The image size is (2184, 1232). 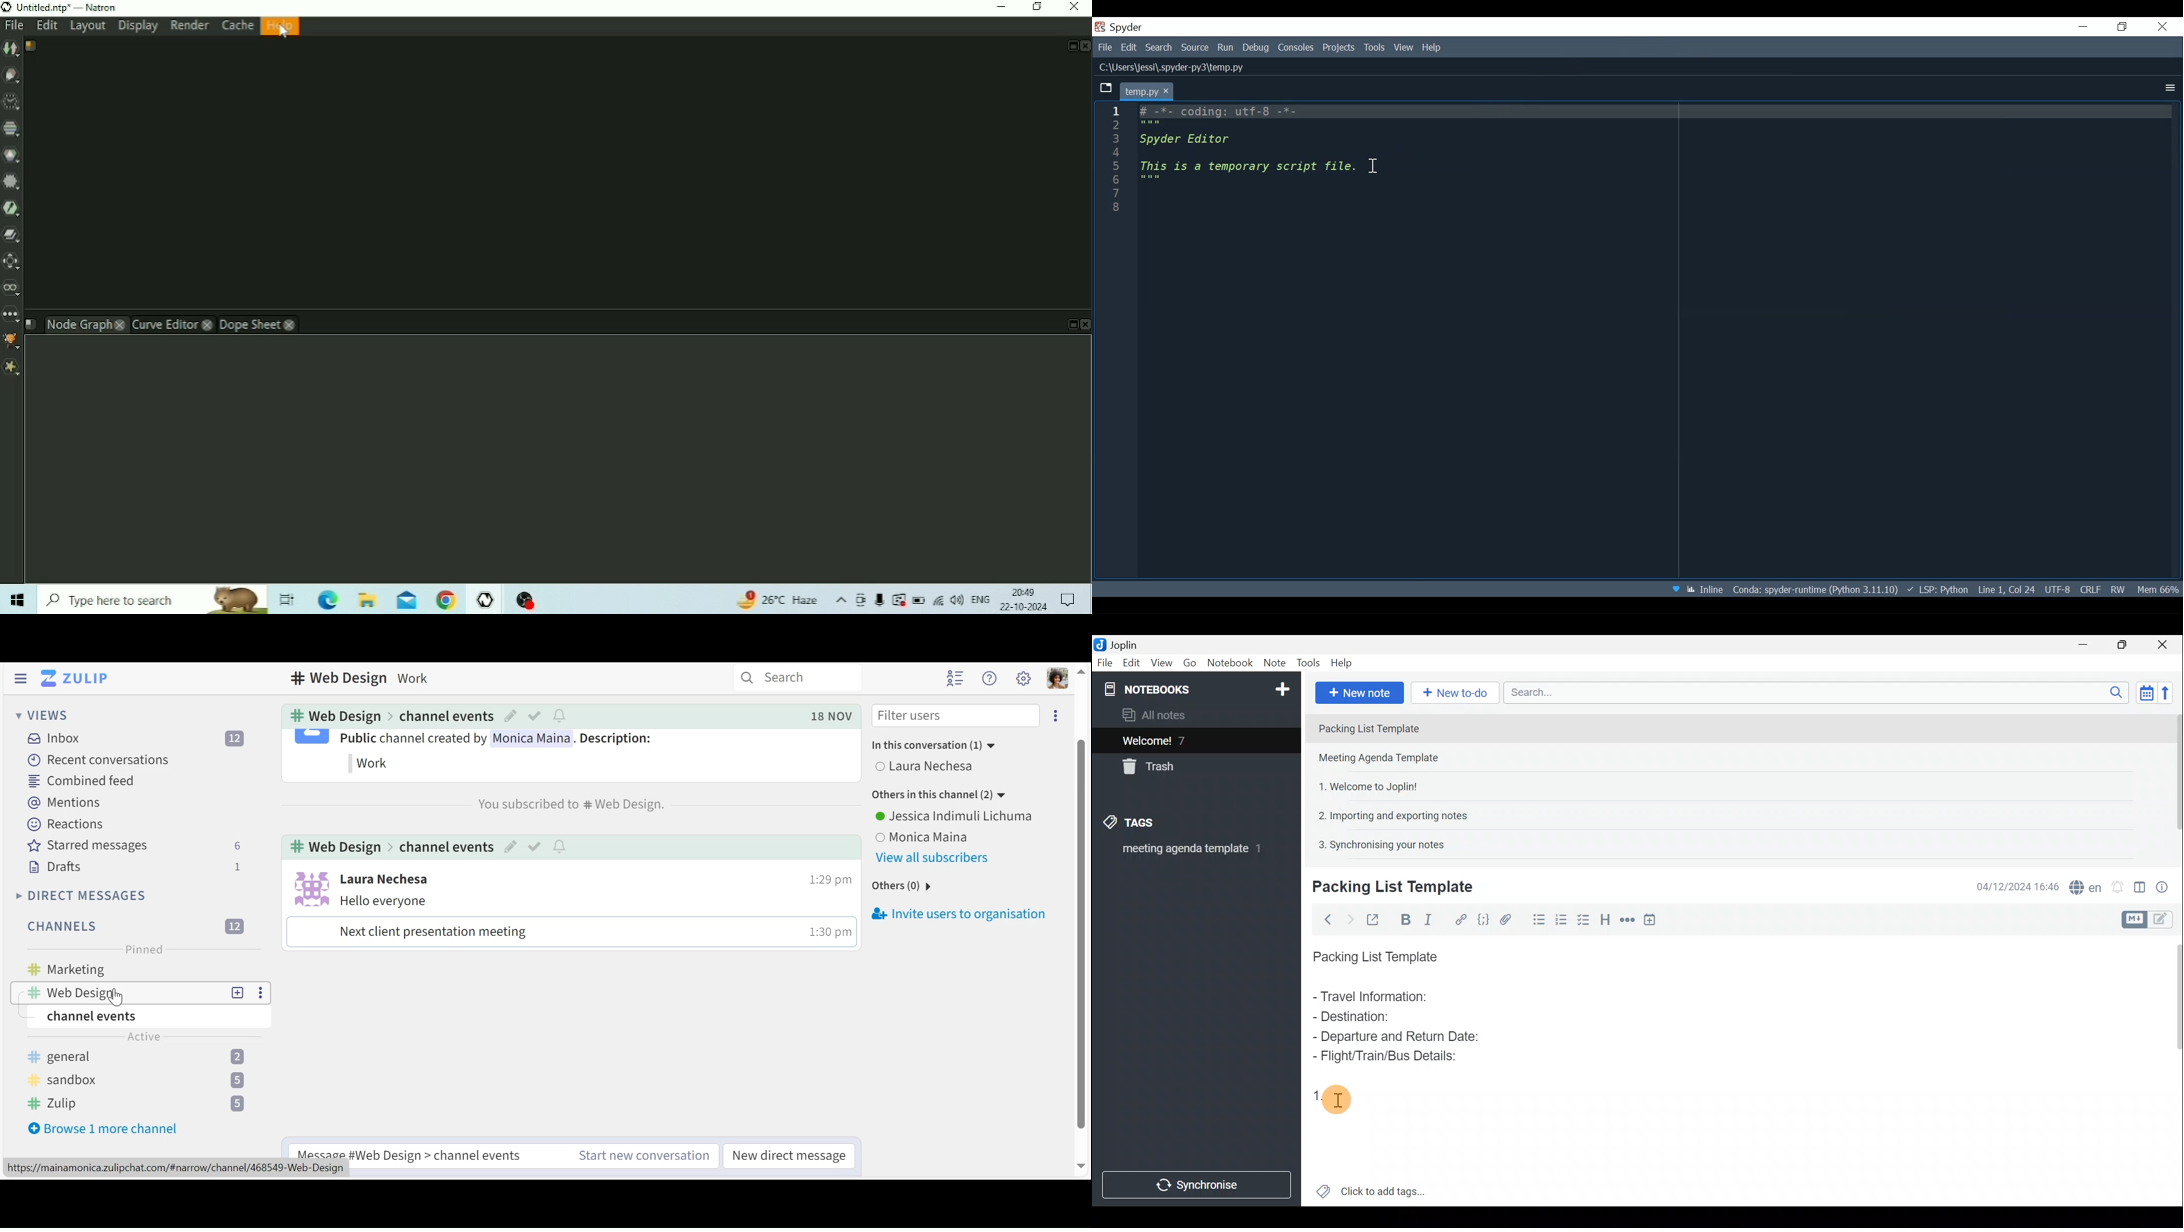 What do you see at coordinates (2143, 692) in the screenshot?
I see `Toggle sort order field` at bounding box center [2143, 692].